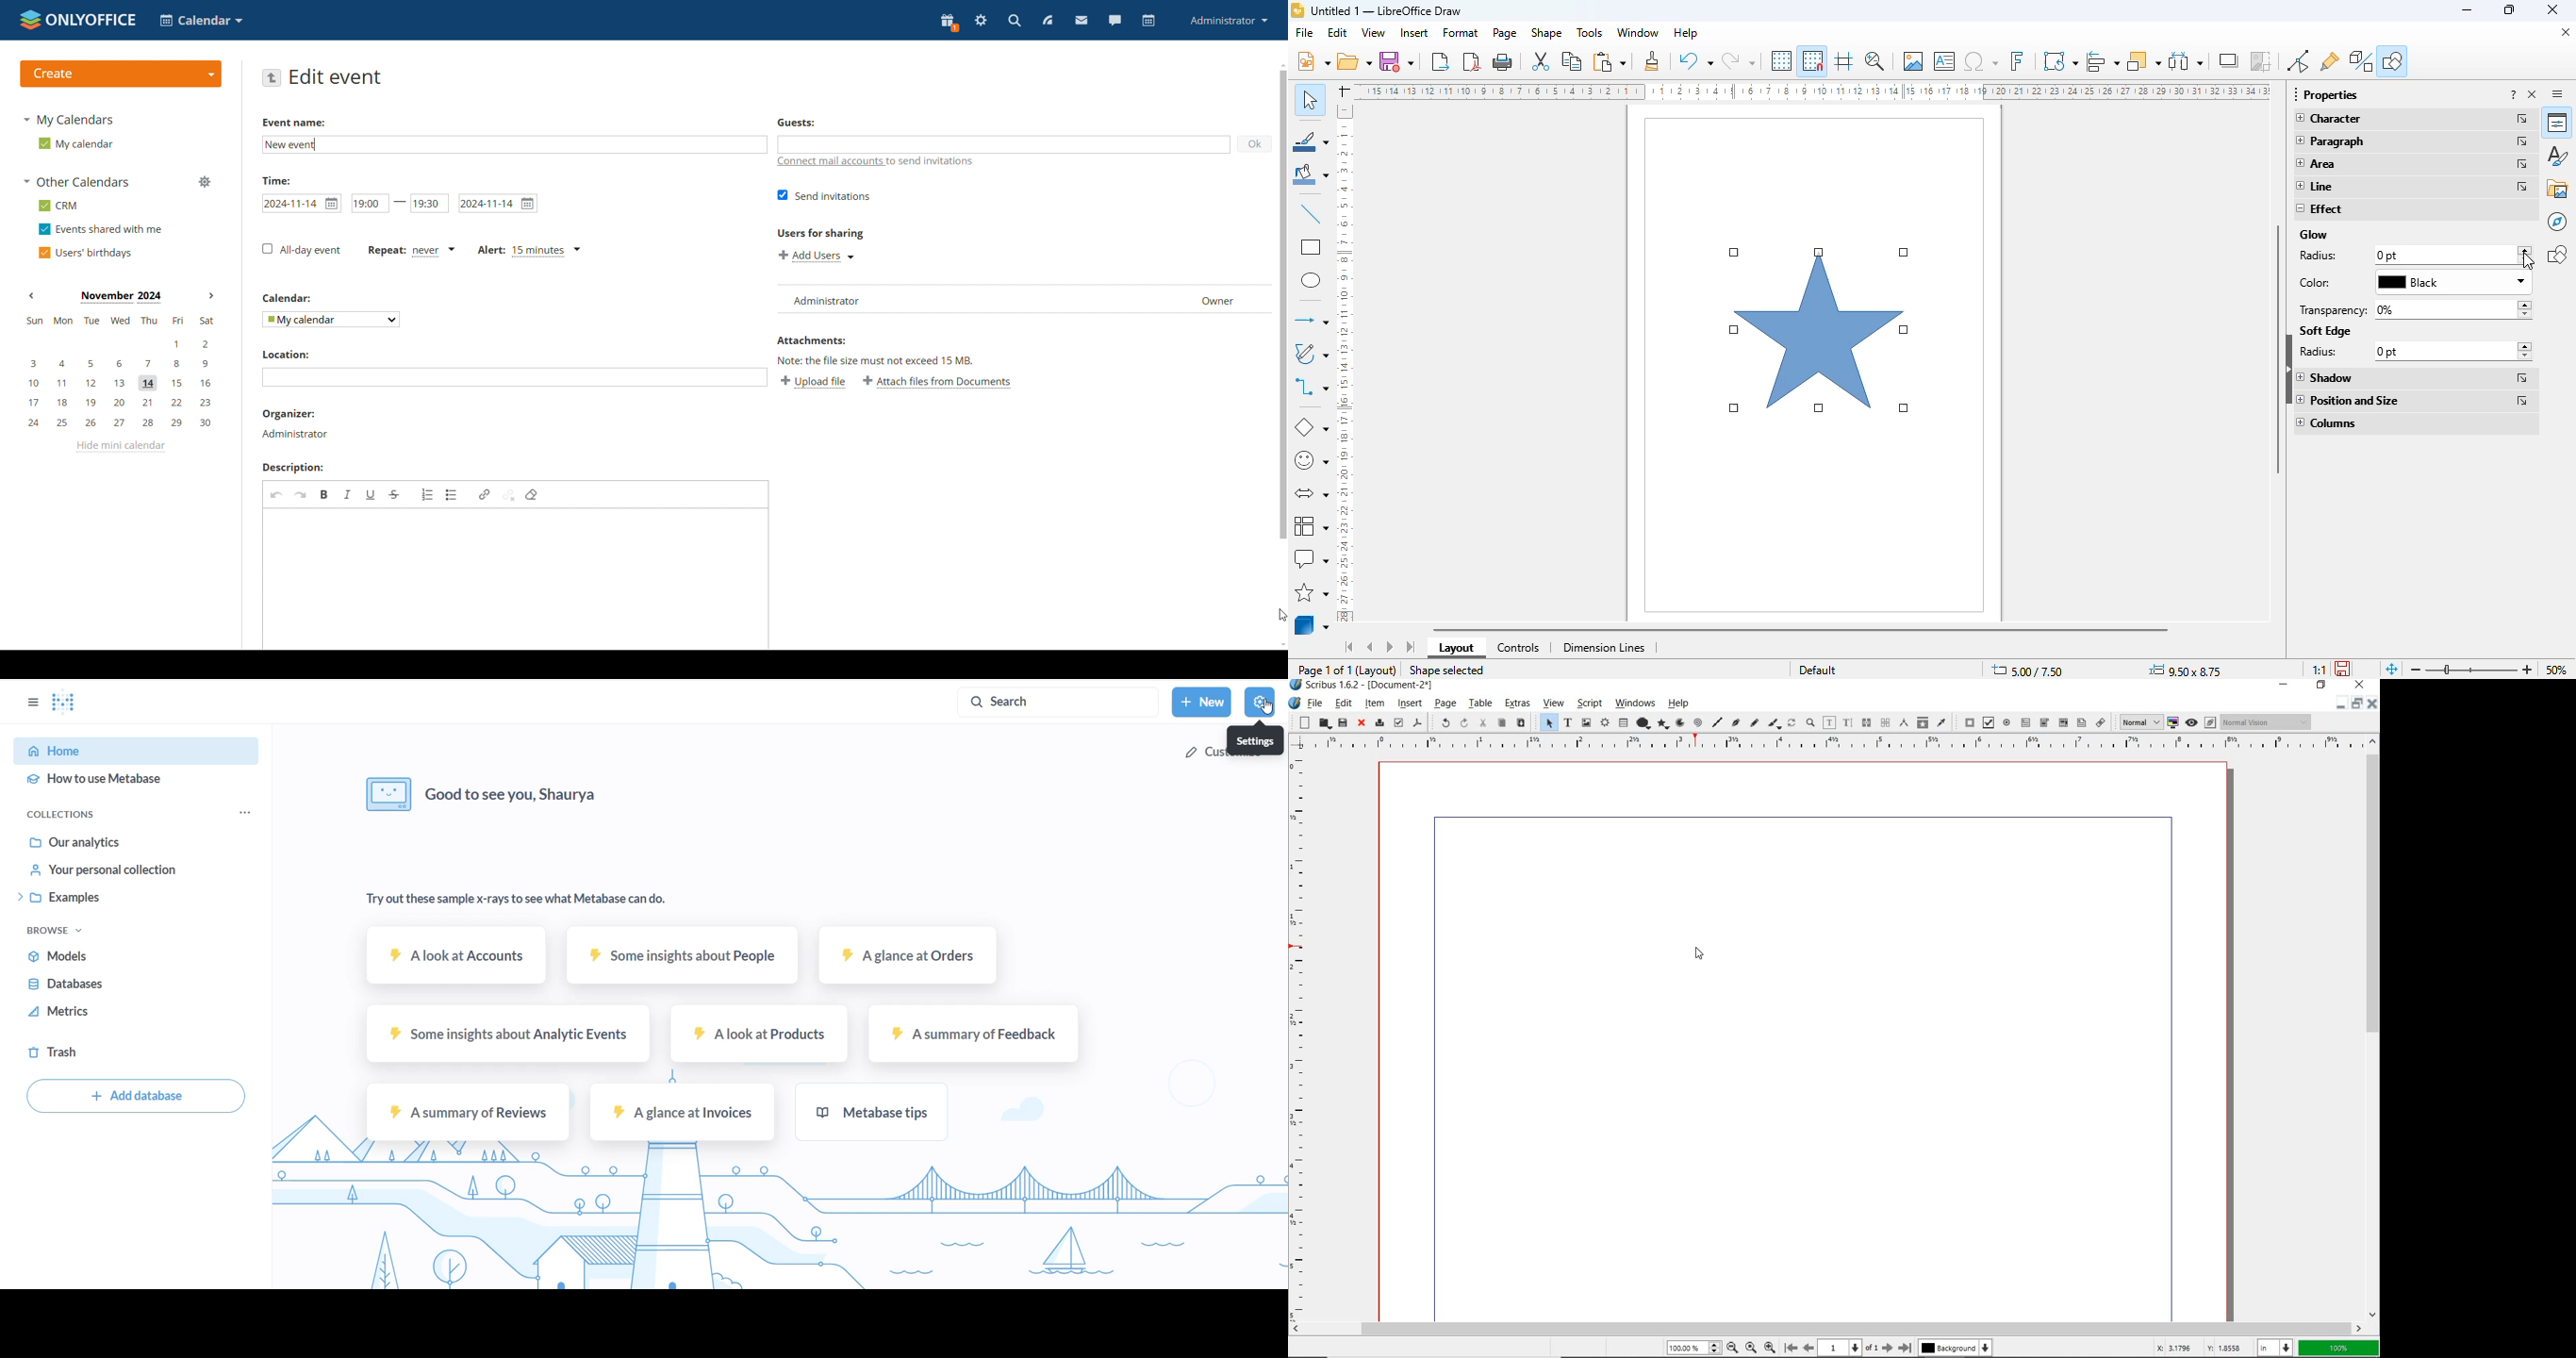 Image resolution: width=2576 pixels, height=1372 pixels. Describe the element at coordinates (1702, 959) in the screenshot. I see `cursor` at that location.